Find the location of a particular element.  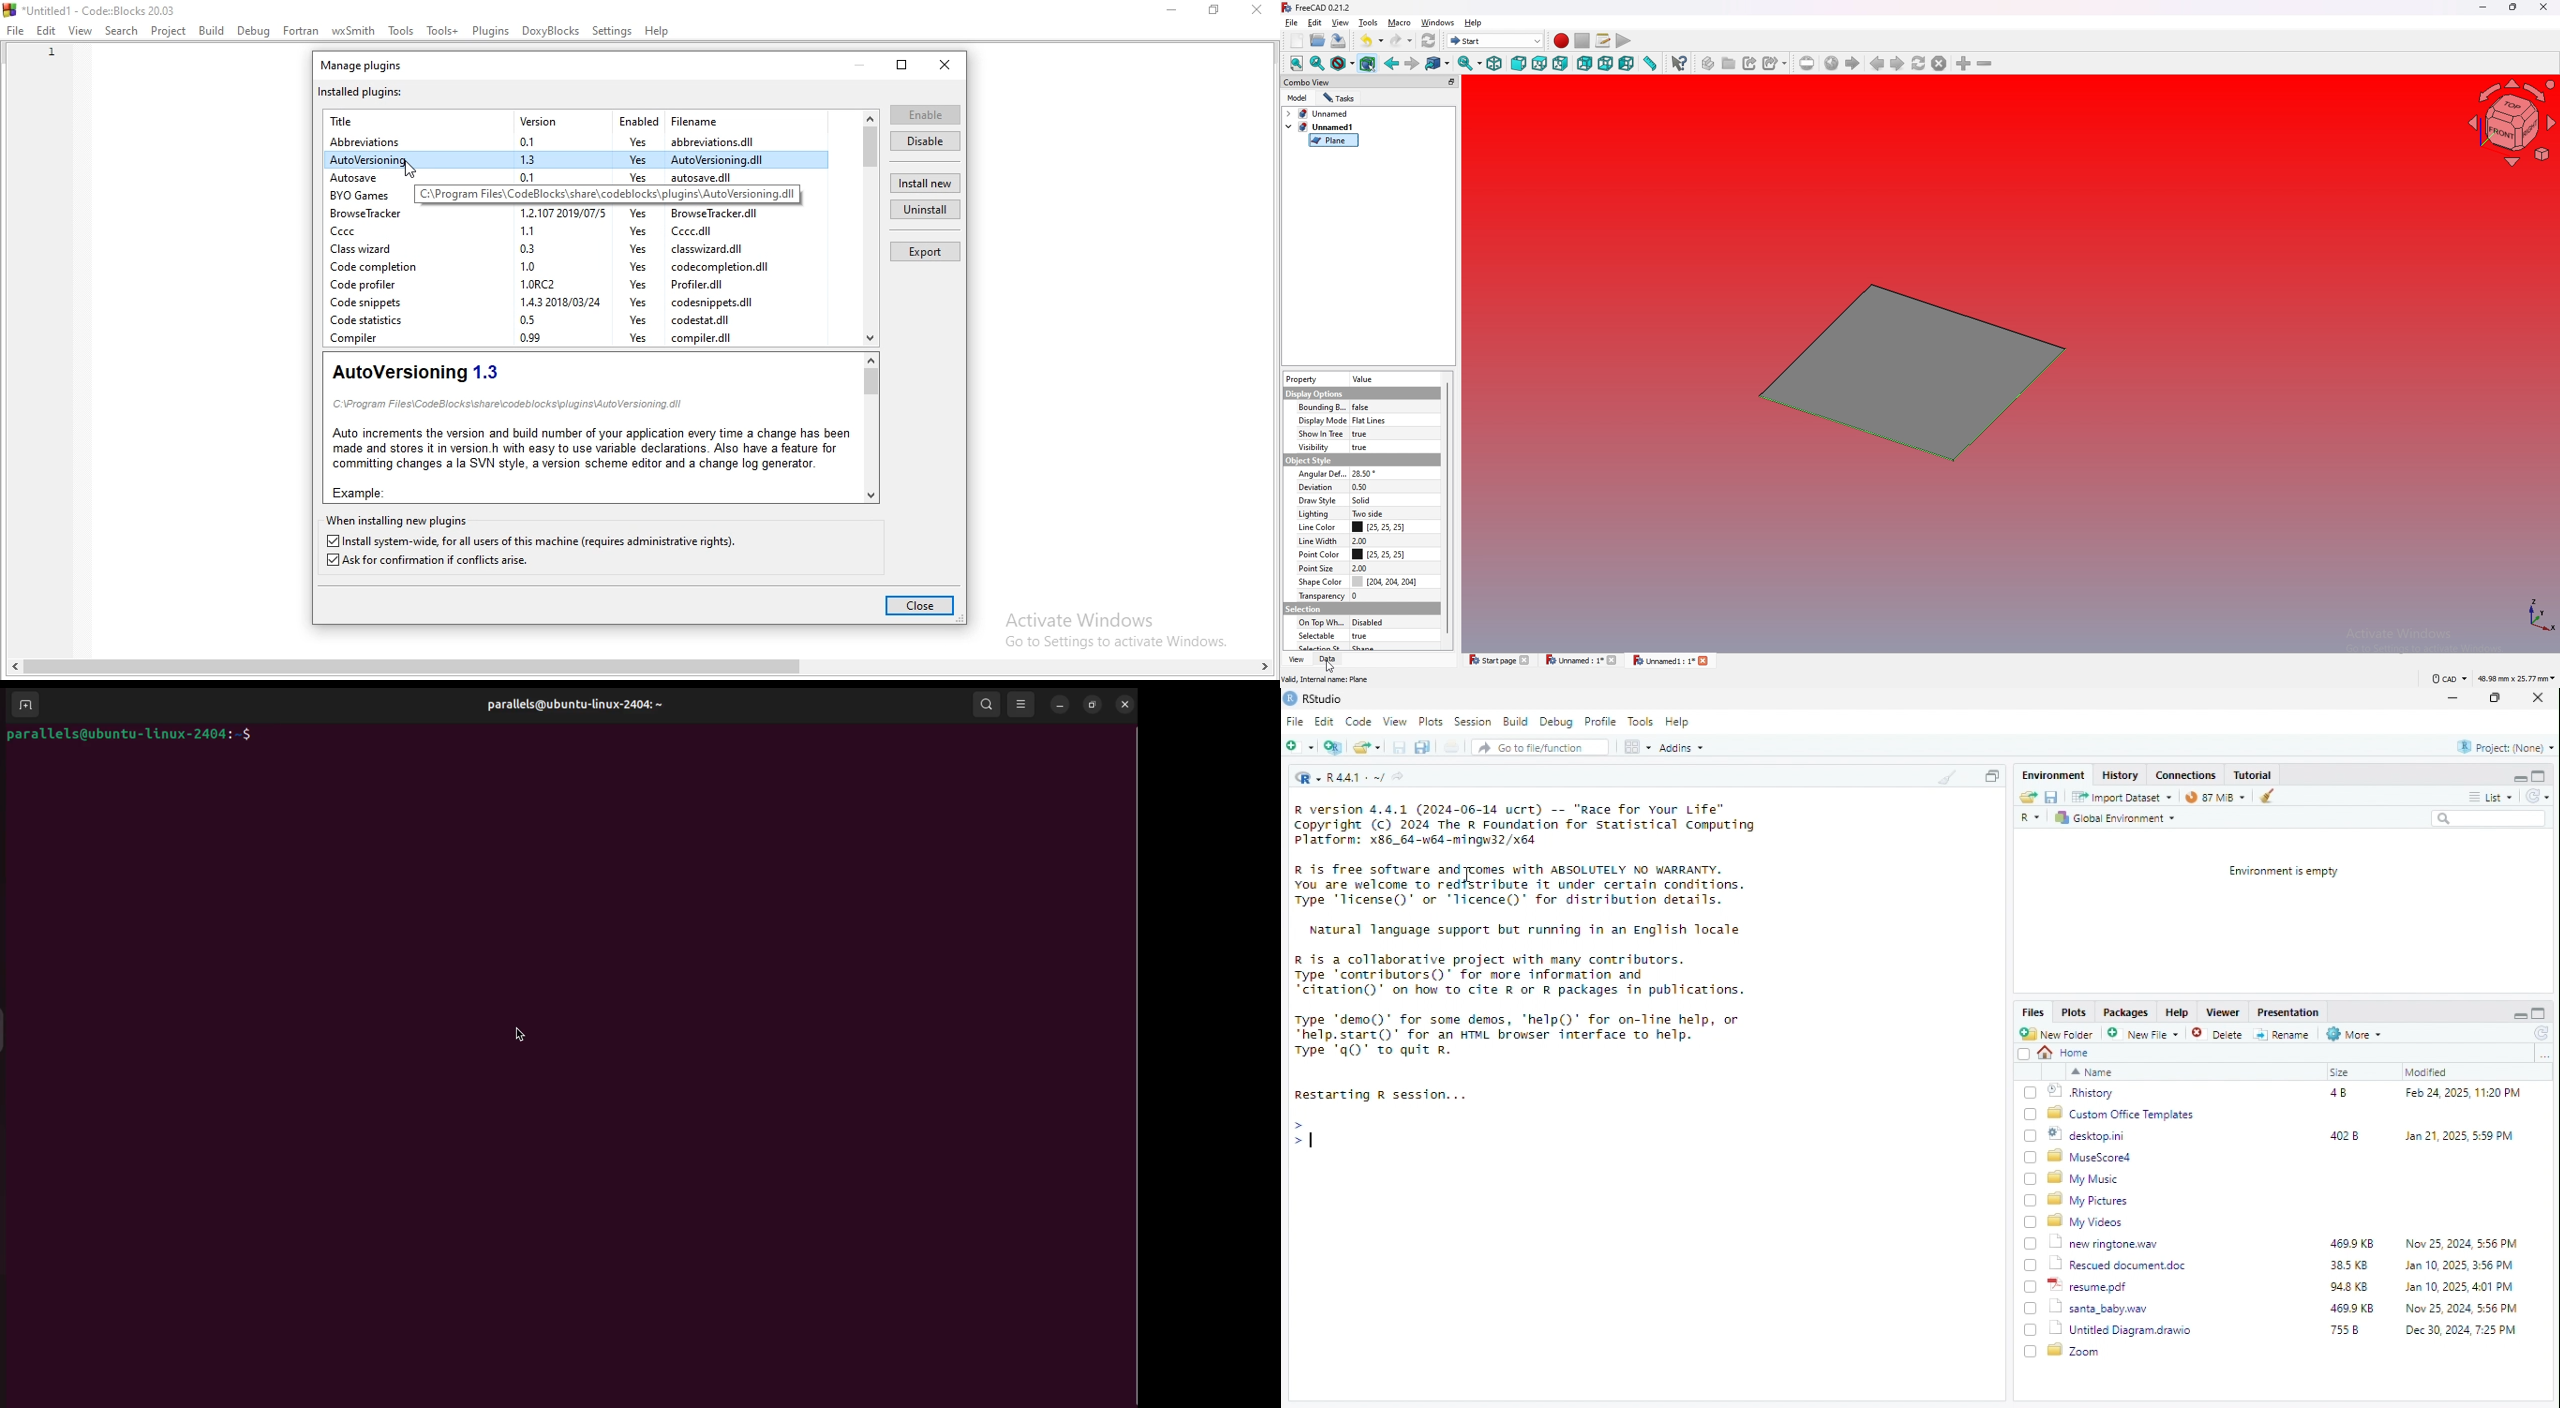

Checkbox is located at coordinates (2031, 1330).